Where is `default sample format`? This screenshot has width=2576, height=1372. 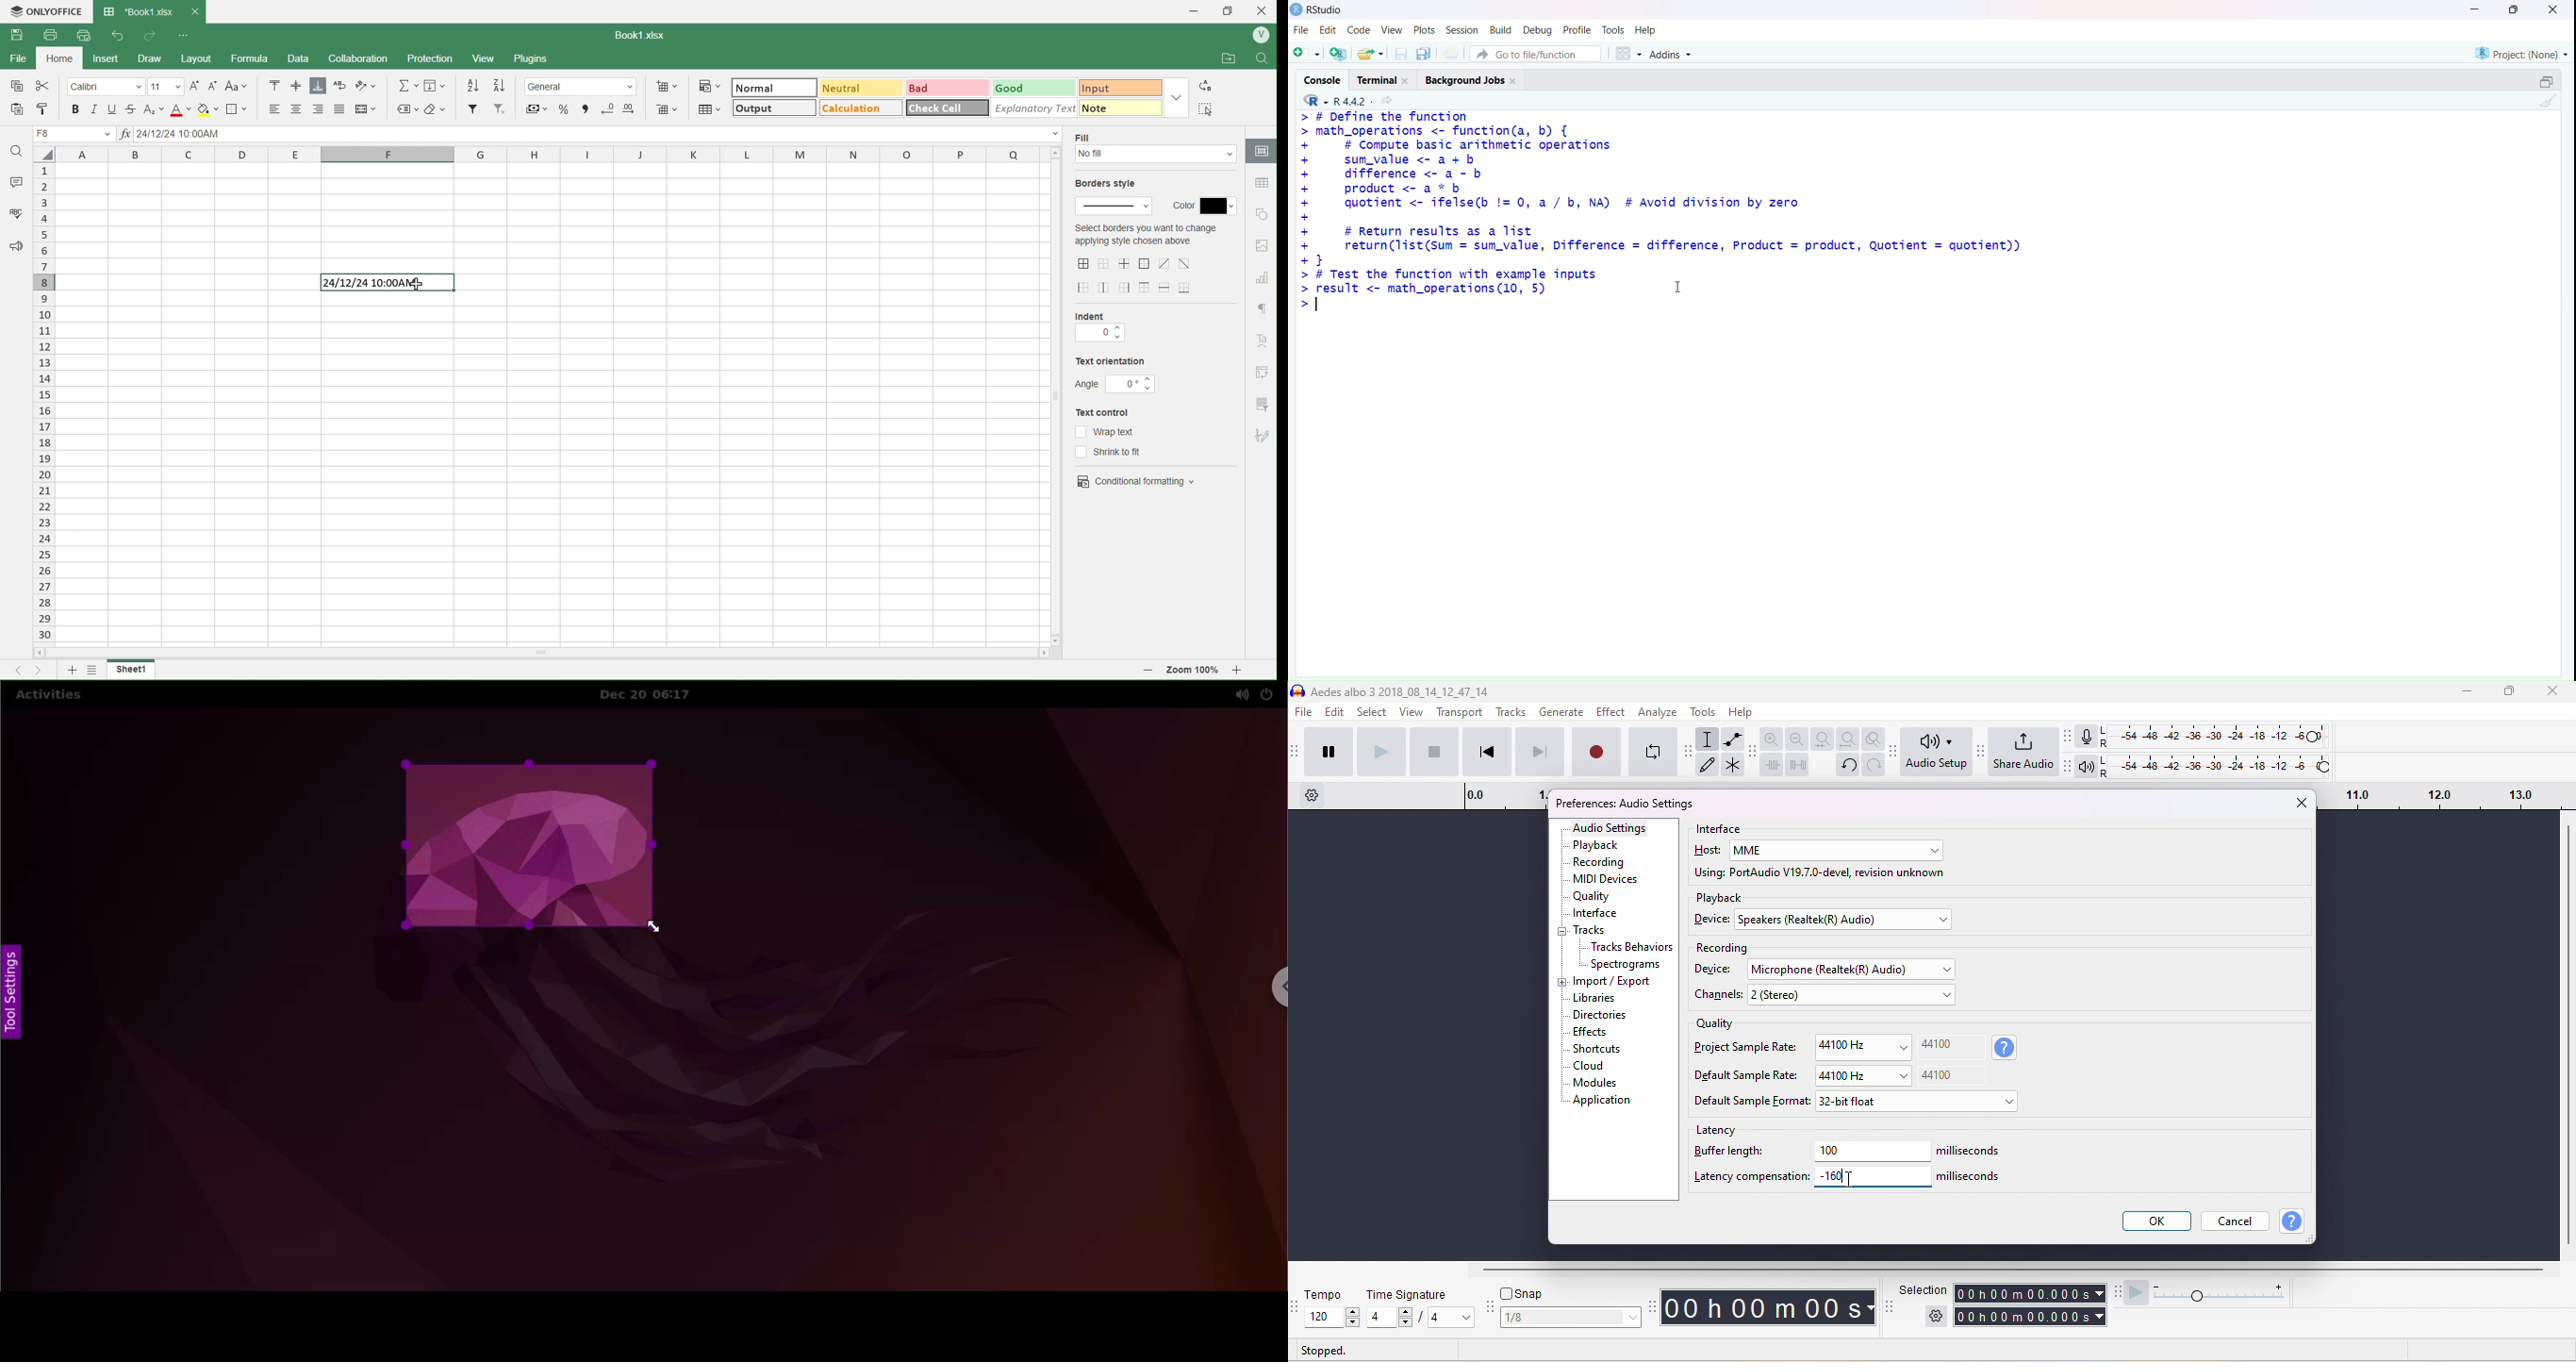 default sample format is located at coordinates (1752, 1102).